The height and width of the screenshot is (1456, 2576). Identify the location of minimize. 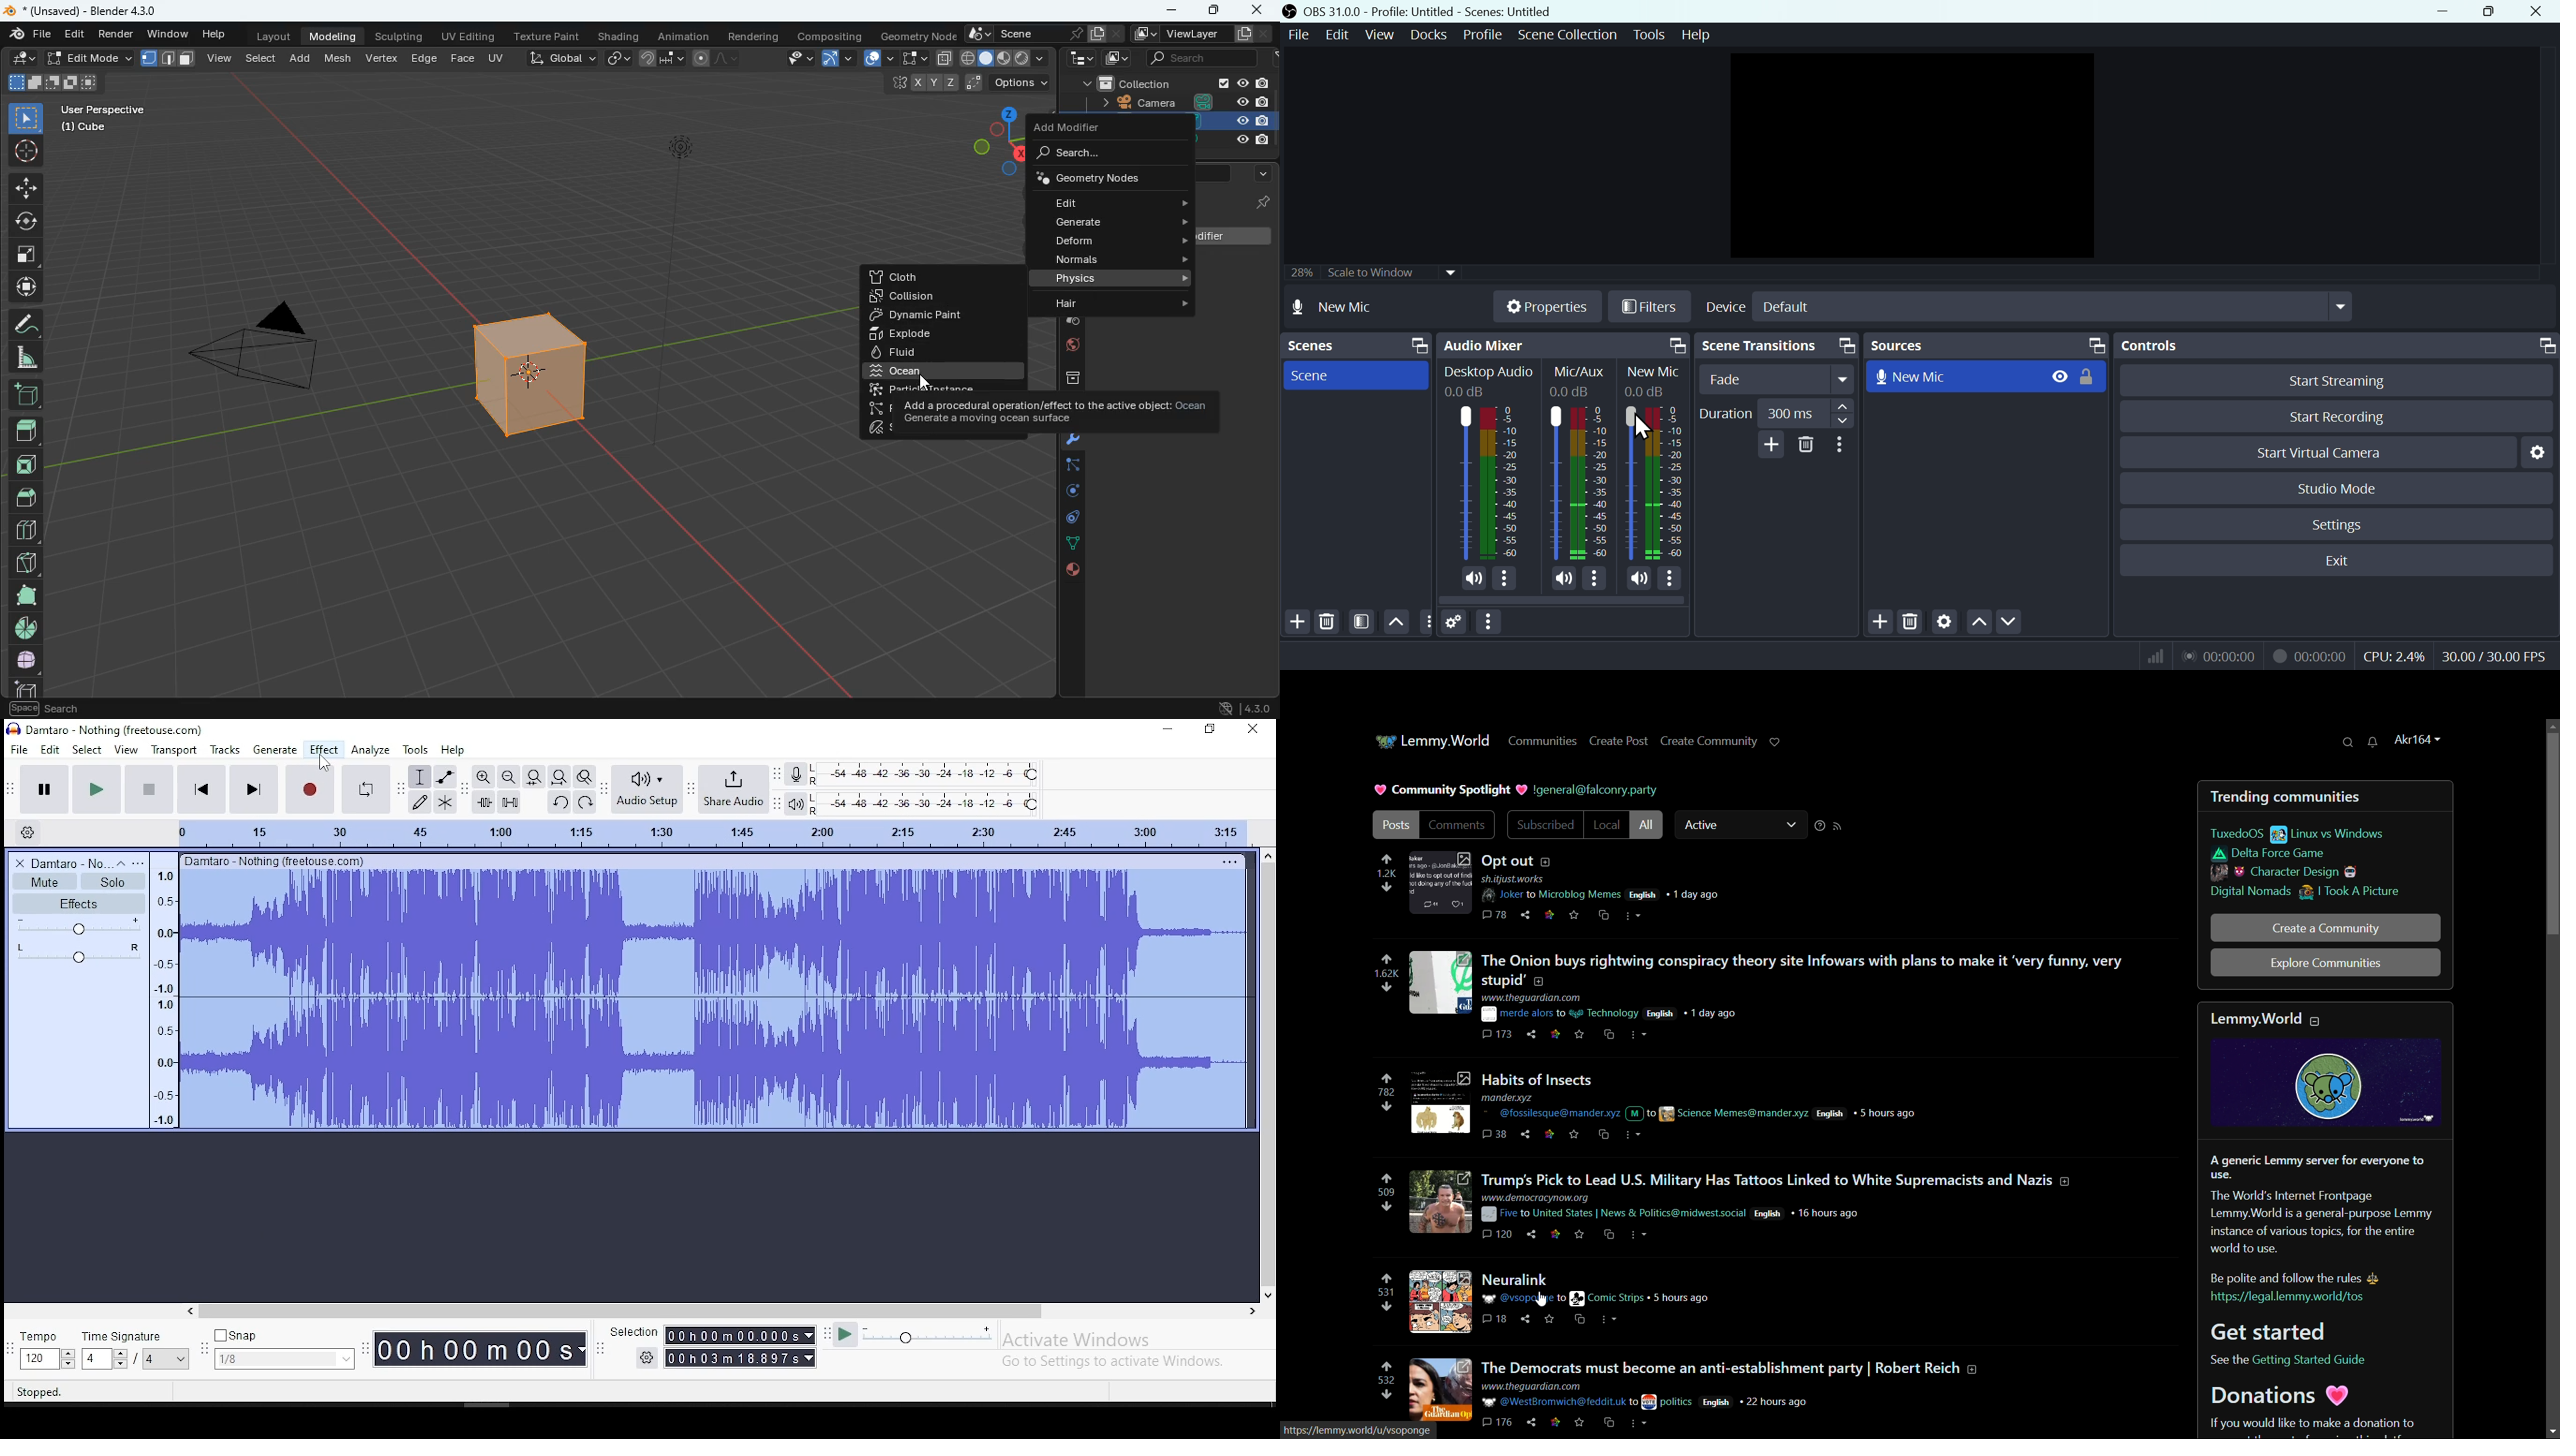
(1172, 11).